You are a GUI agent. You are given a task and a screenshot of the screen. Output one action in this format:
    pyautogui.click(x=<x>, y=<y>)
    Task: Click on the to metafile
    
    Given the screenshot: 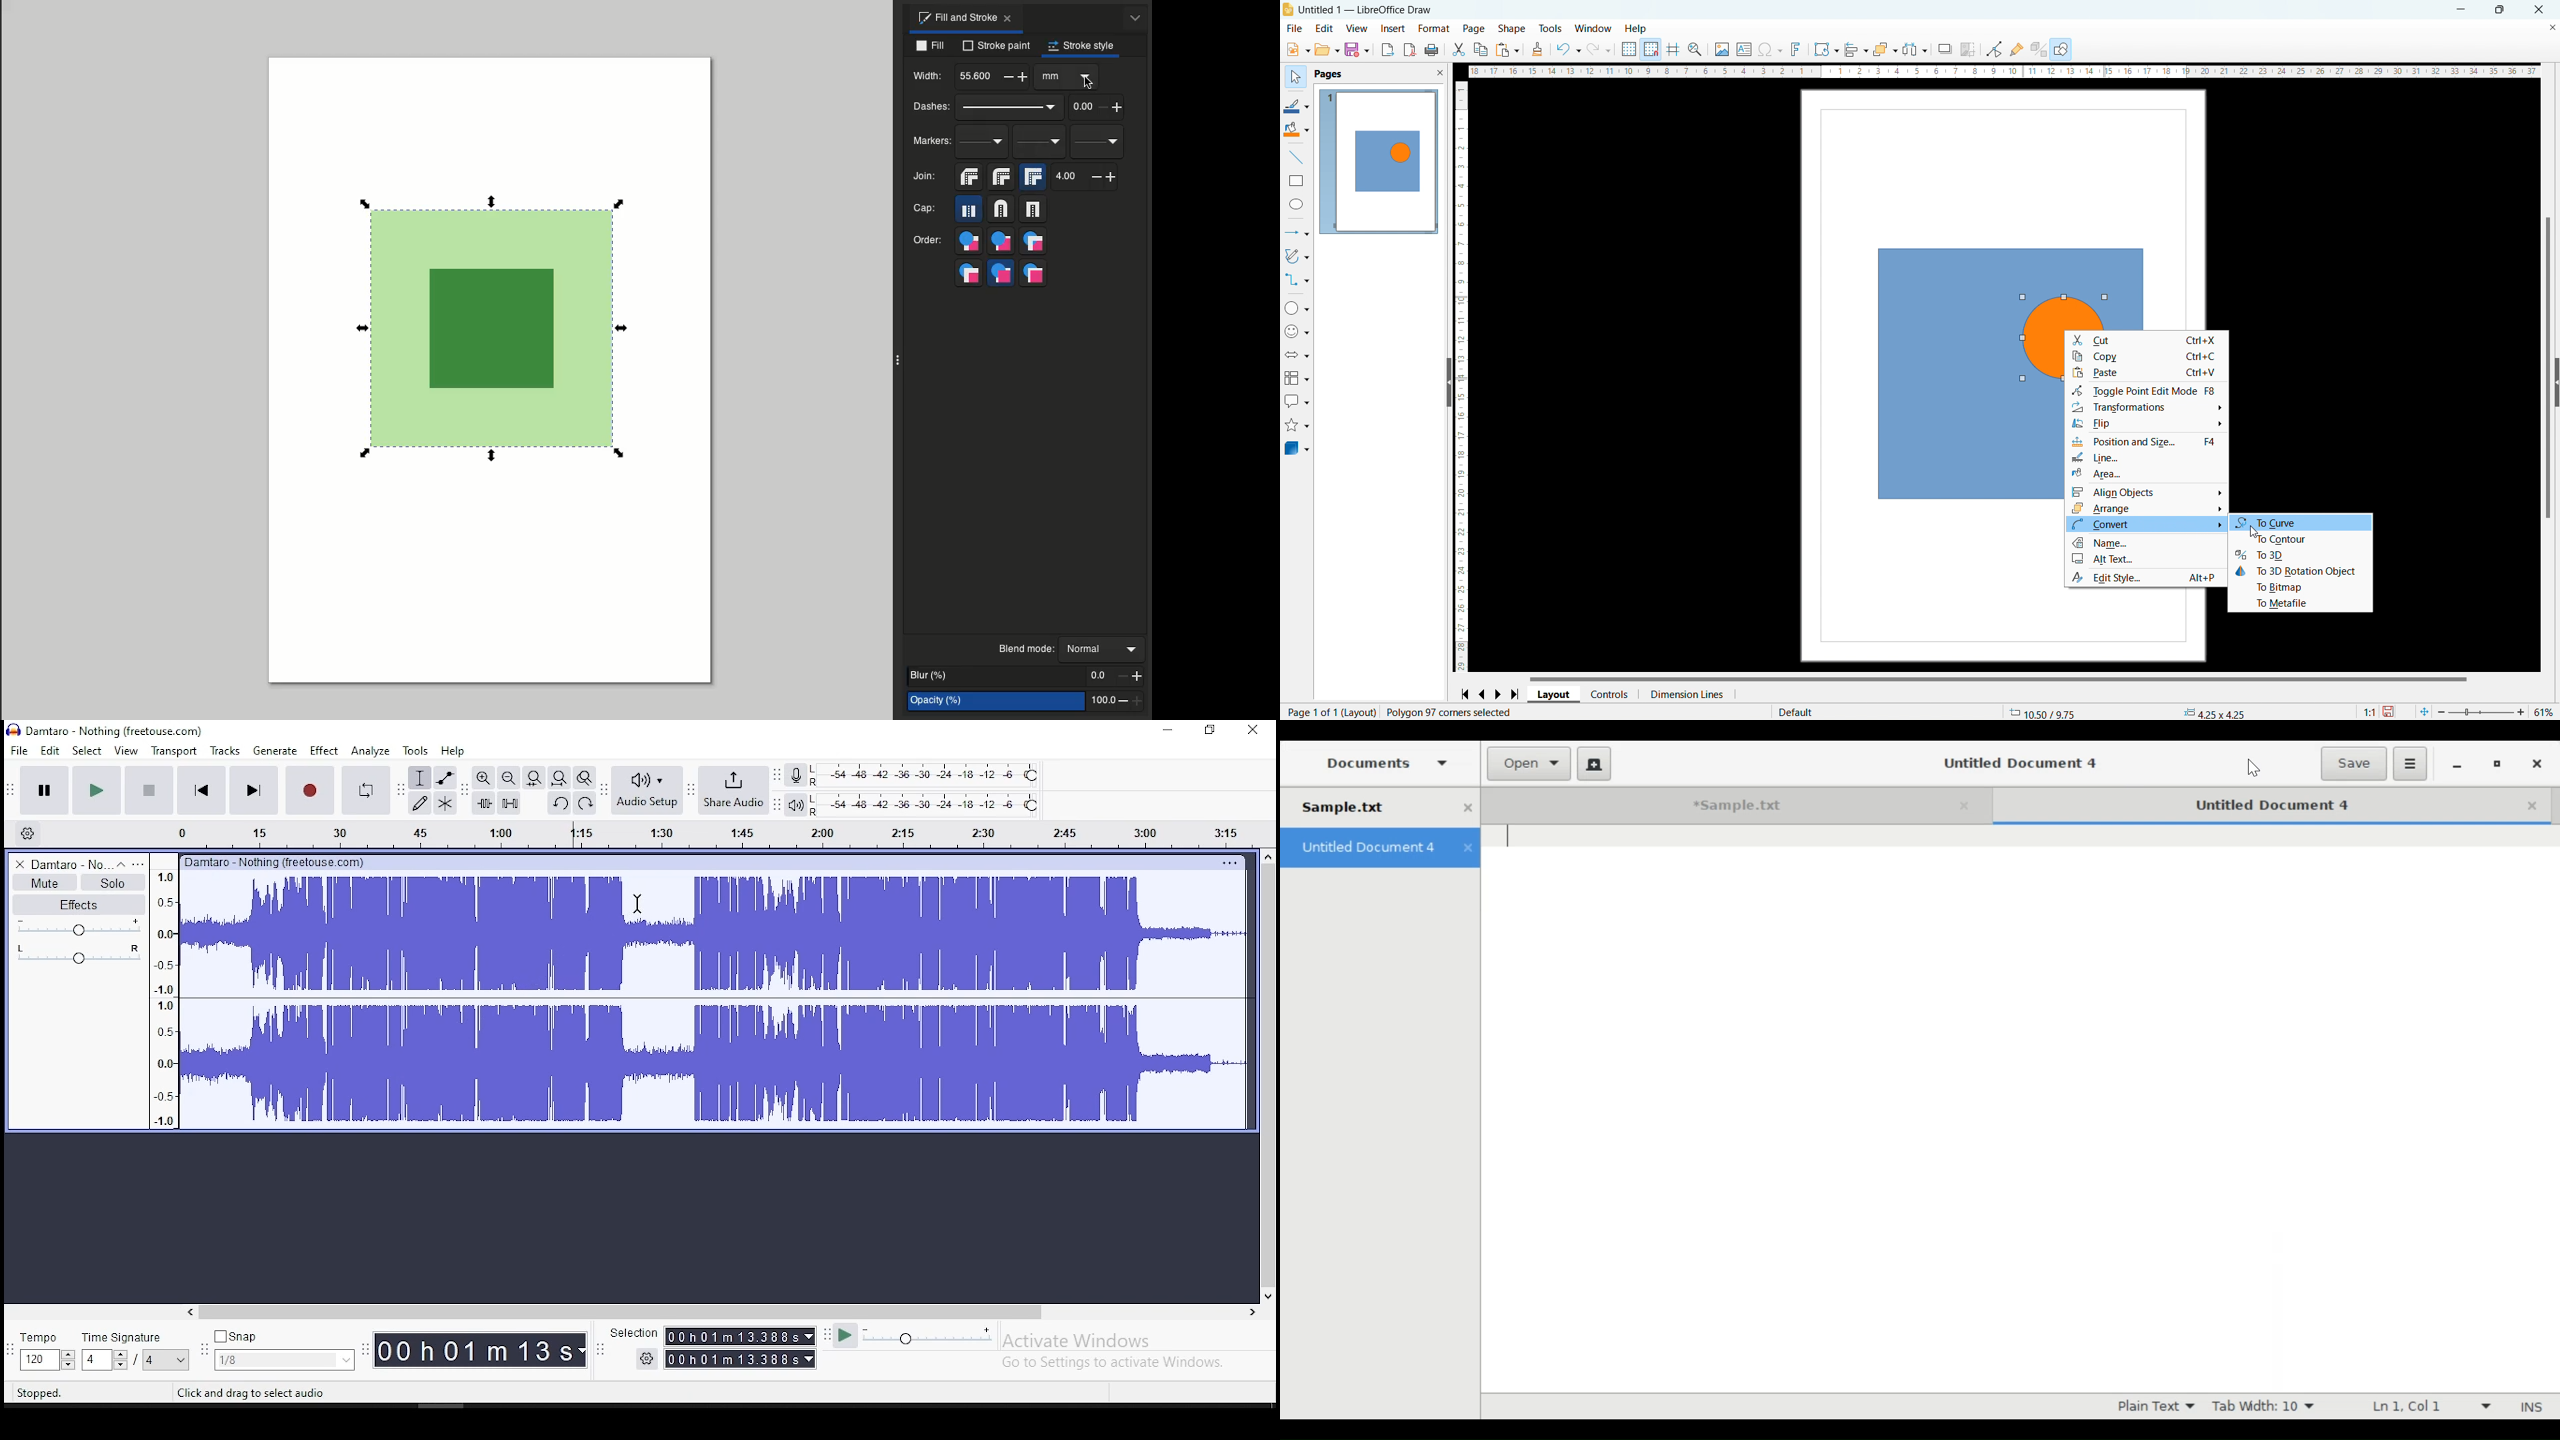 What is the action you would take?
    pyautogui.click(x=2300, y=605)
    